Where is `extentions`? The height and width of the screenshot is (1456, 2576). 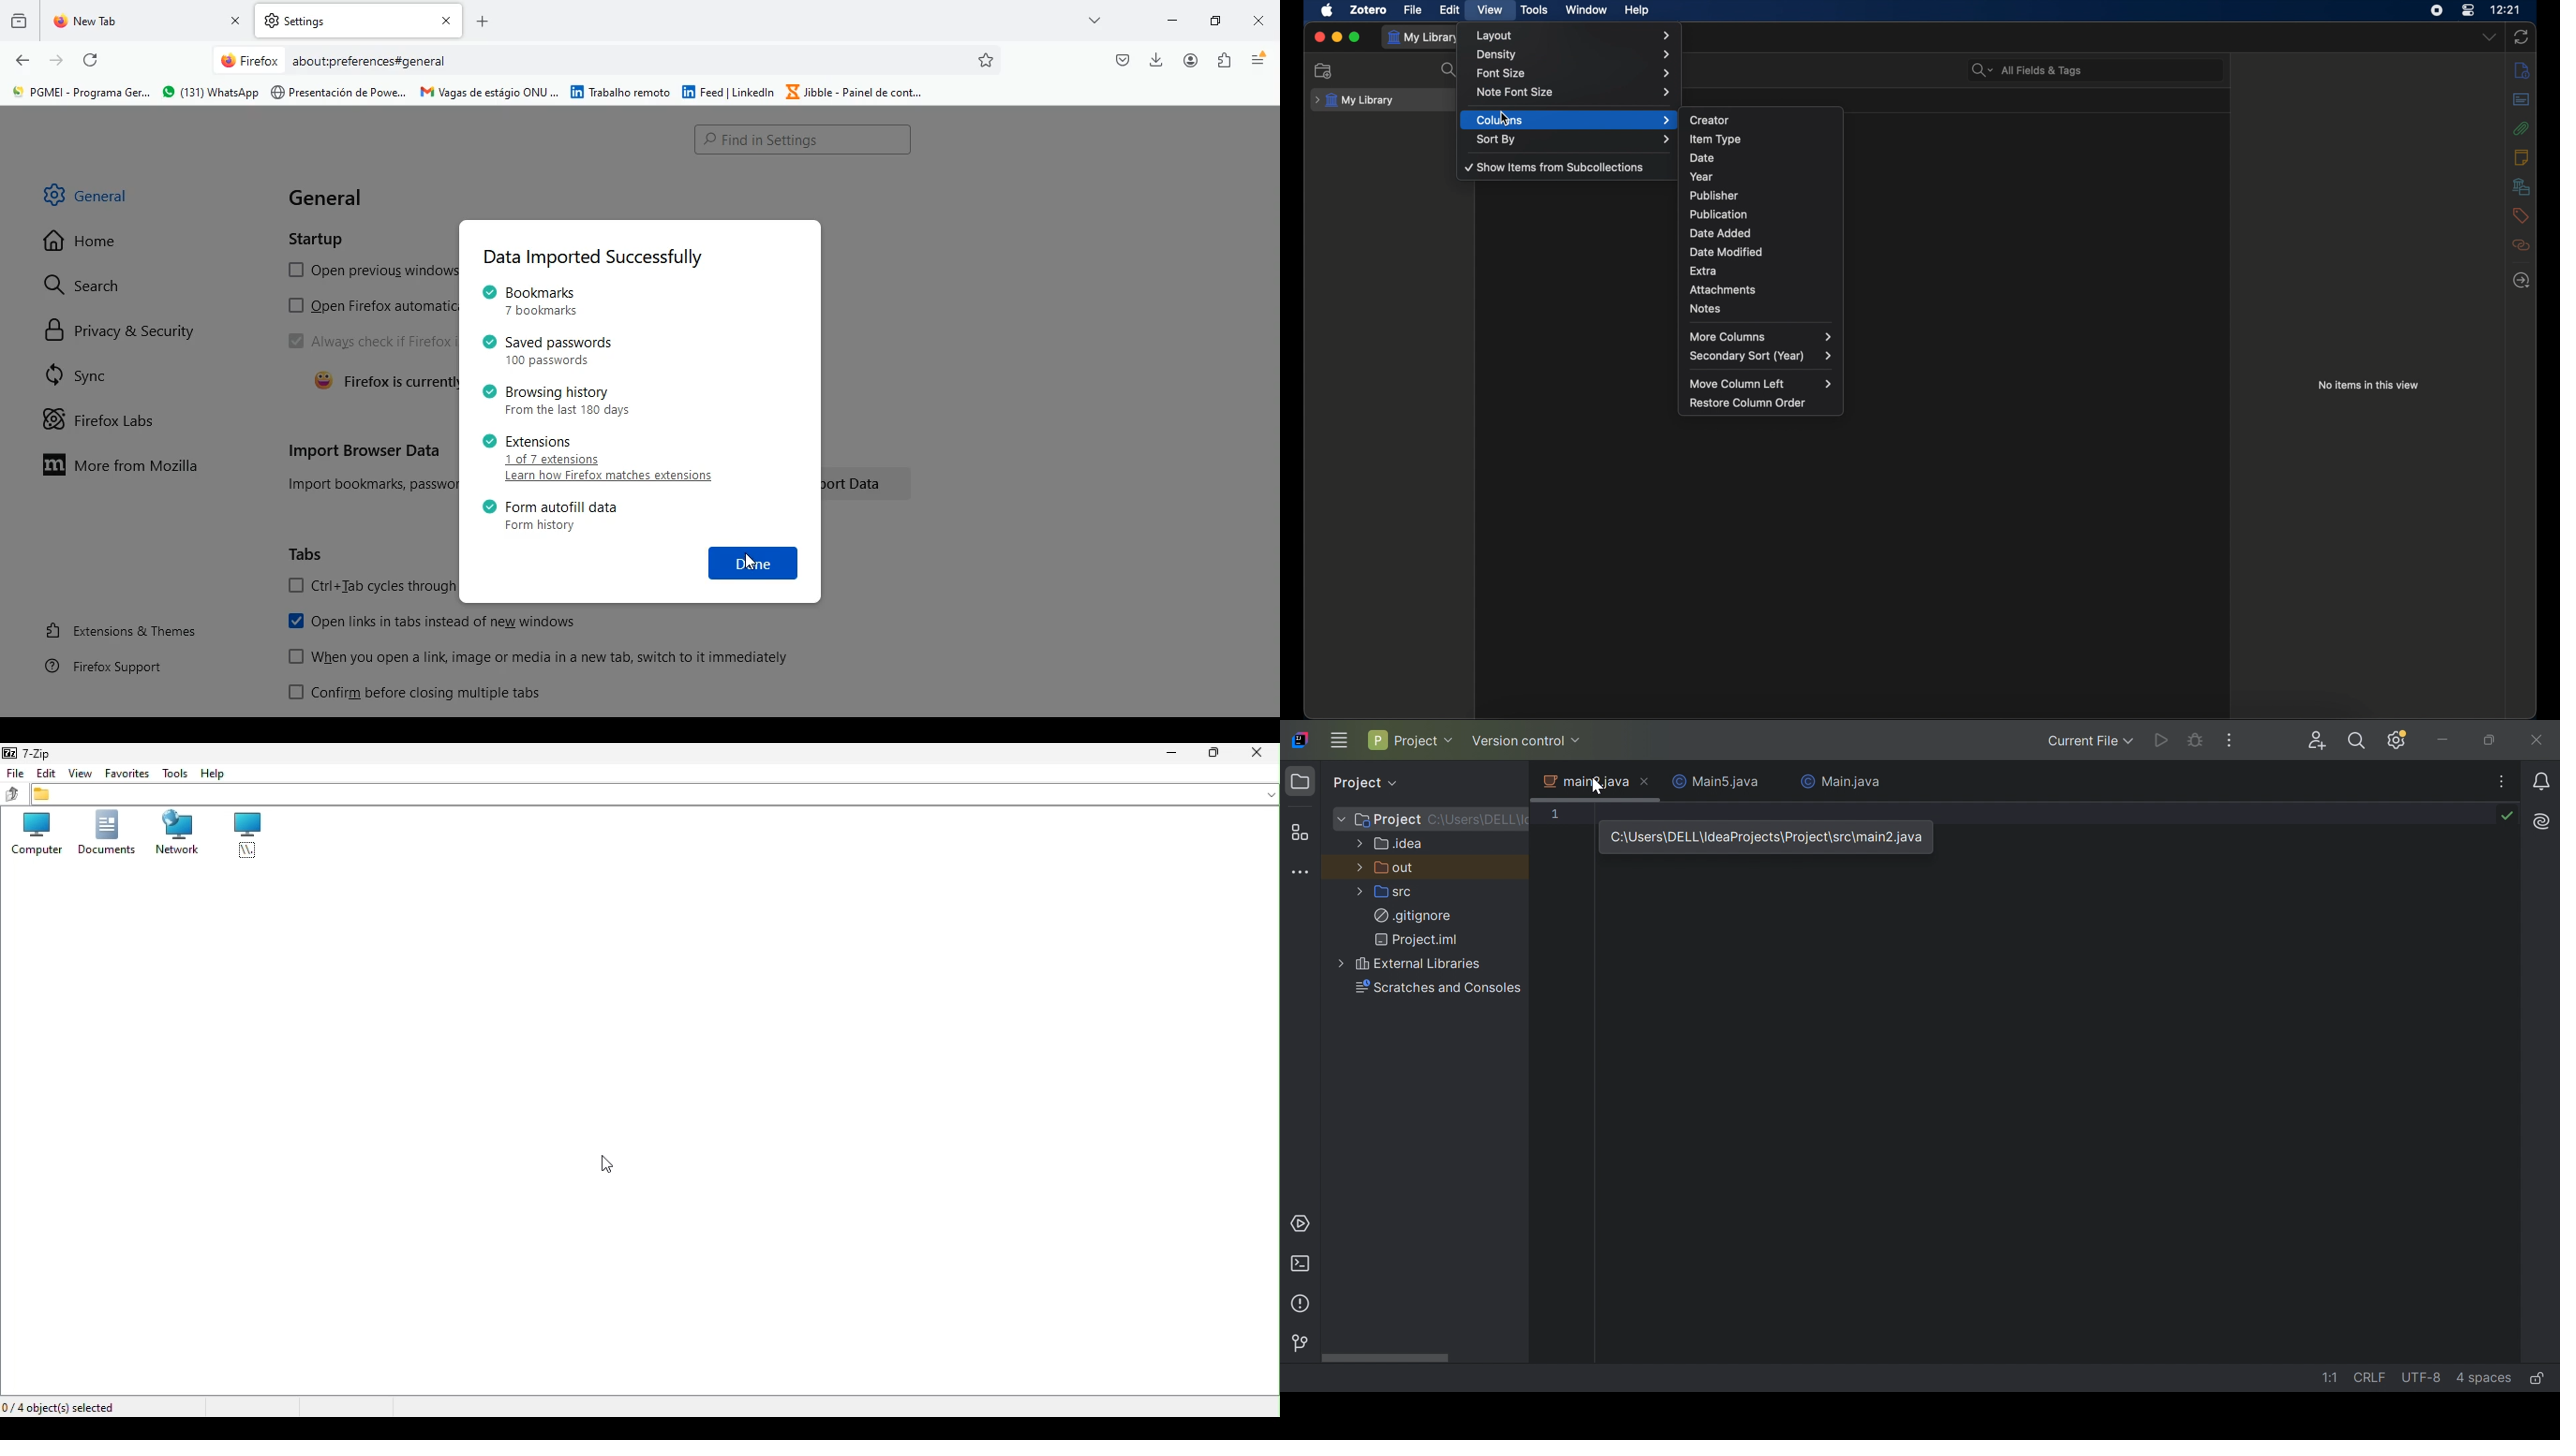
extentions is located at coordinates (1221, 61).